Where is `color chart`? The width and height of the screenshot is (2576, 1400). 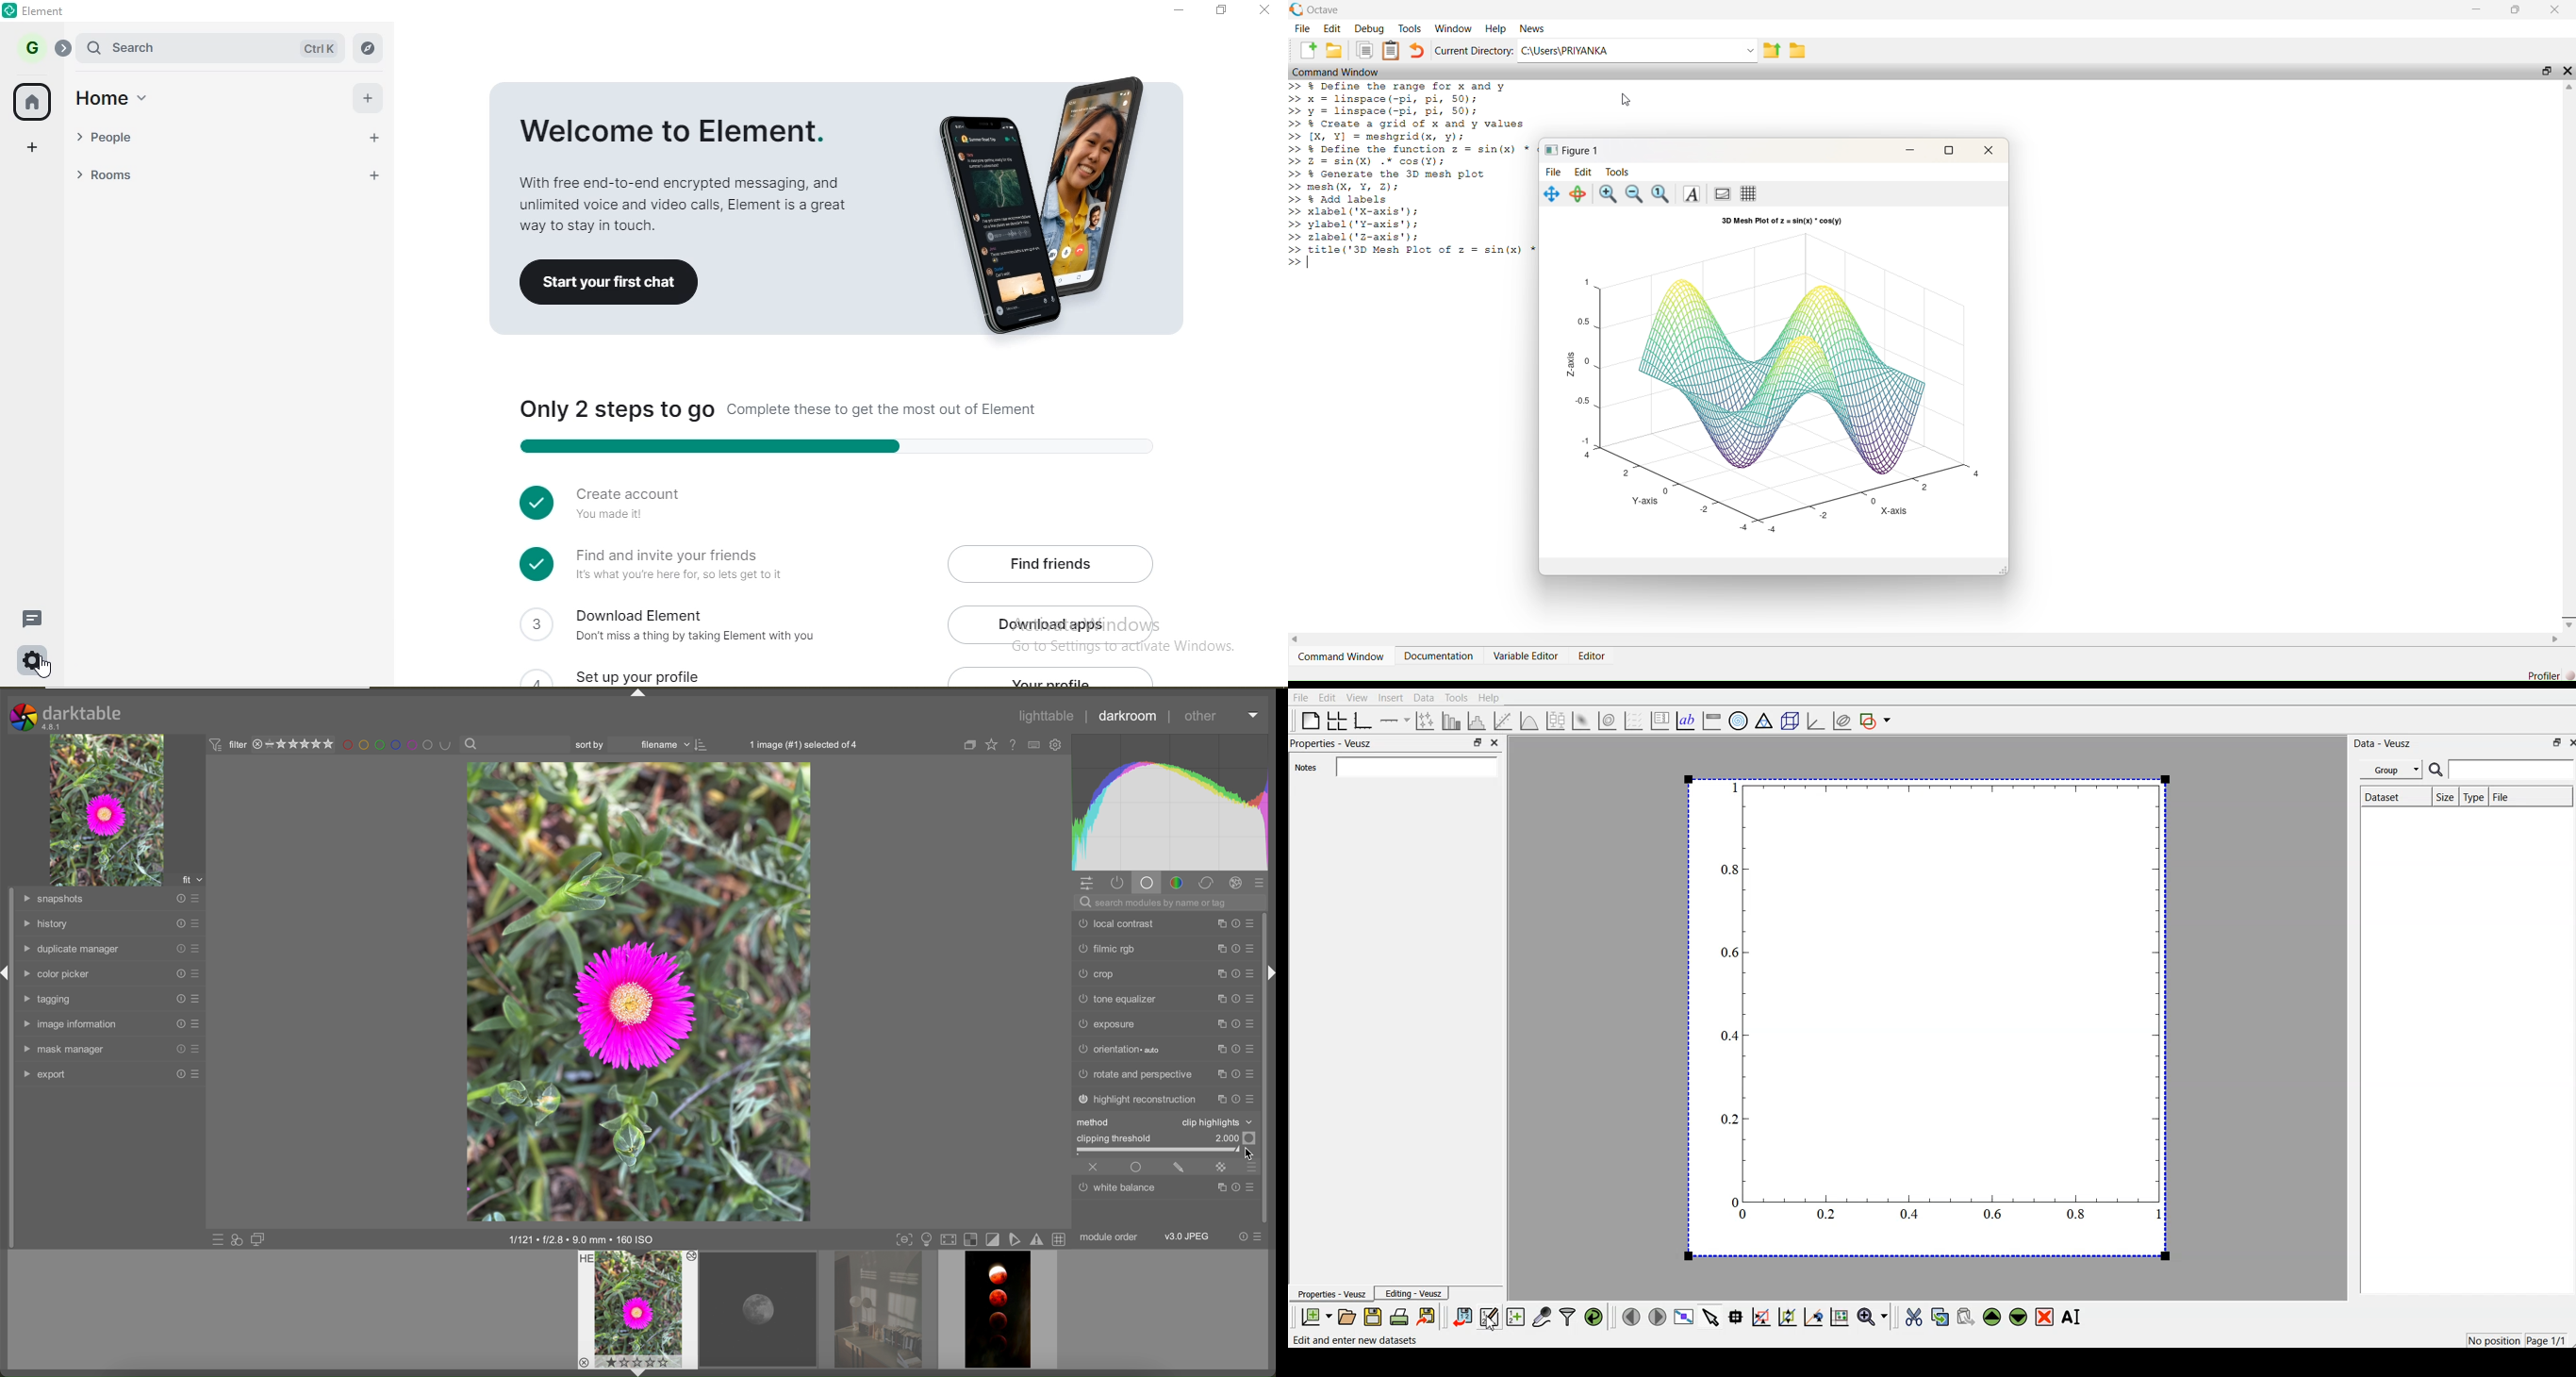 color chart is located at coordinates (1172, 801).